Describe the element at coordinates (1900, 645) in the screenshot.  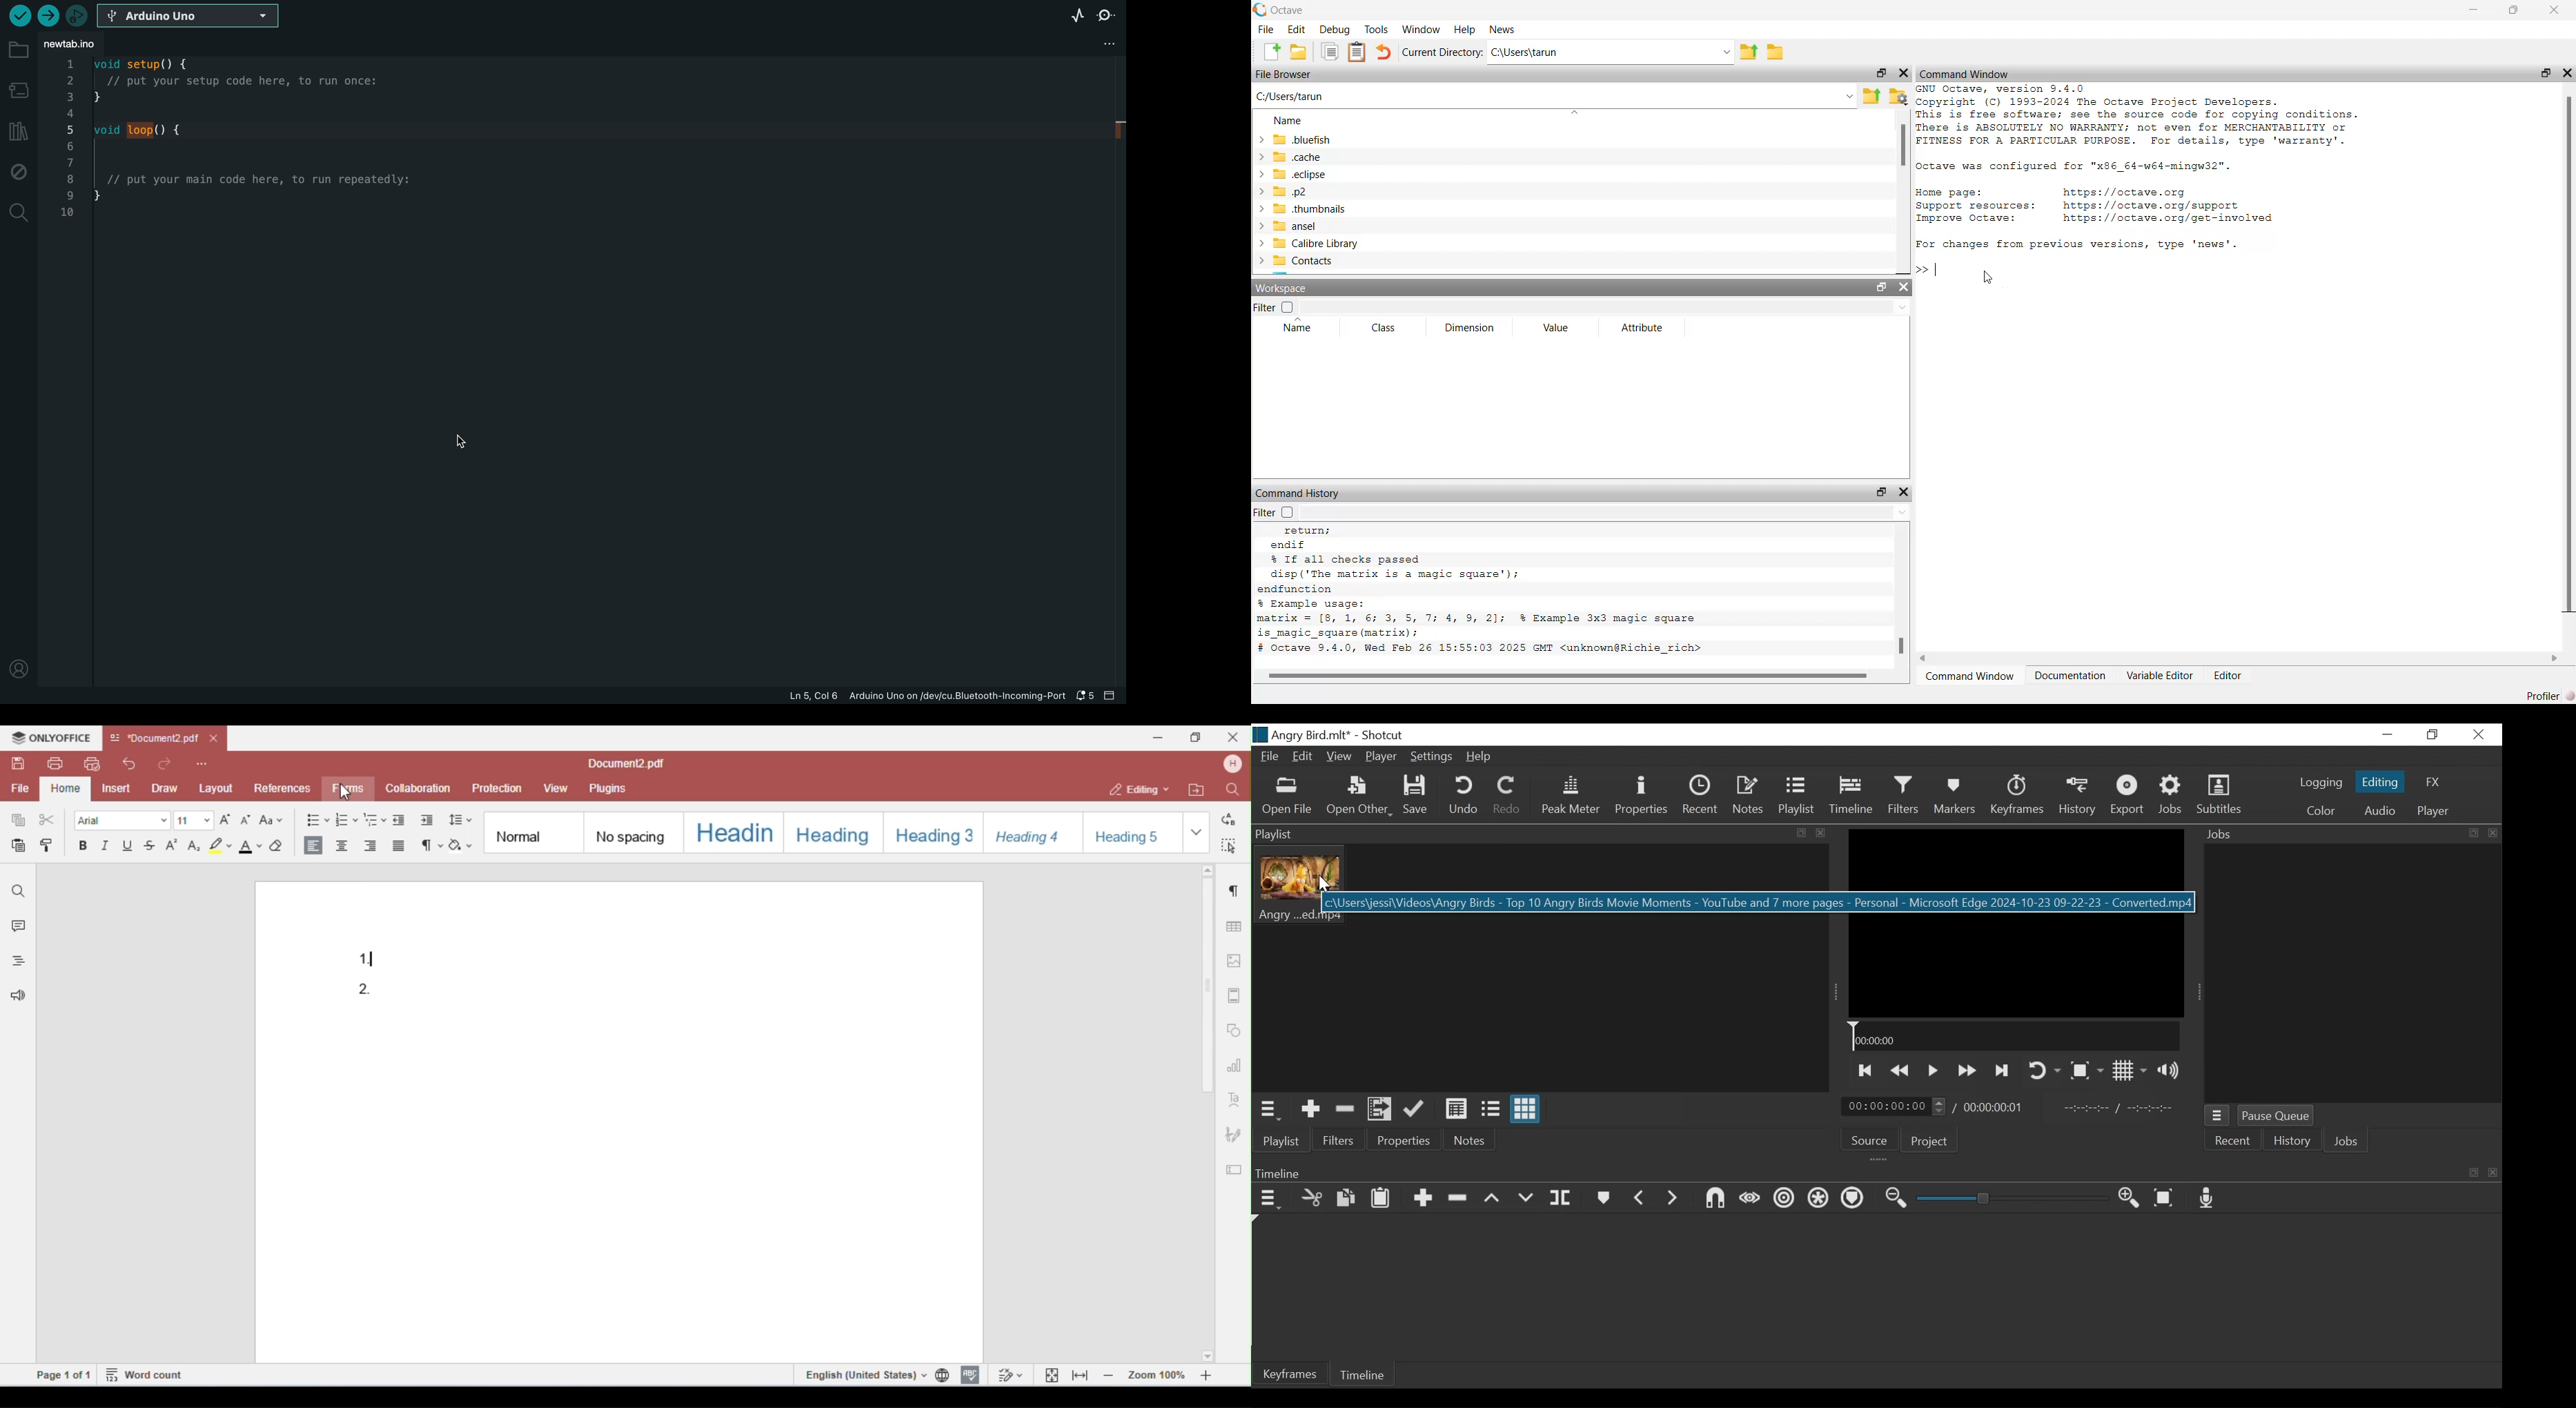
I see `scroll bar` at that location.